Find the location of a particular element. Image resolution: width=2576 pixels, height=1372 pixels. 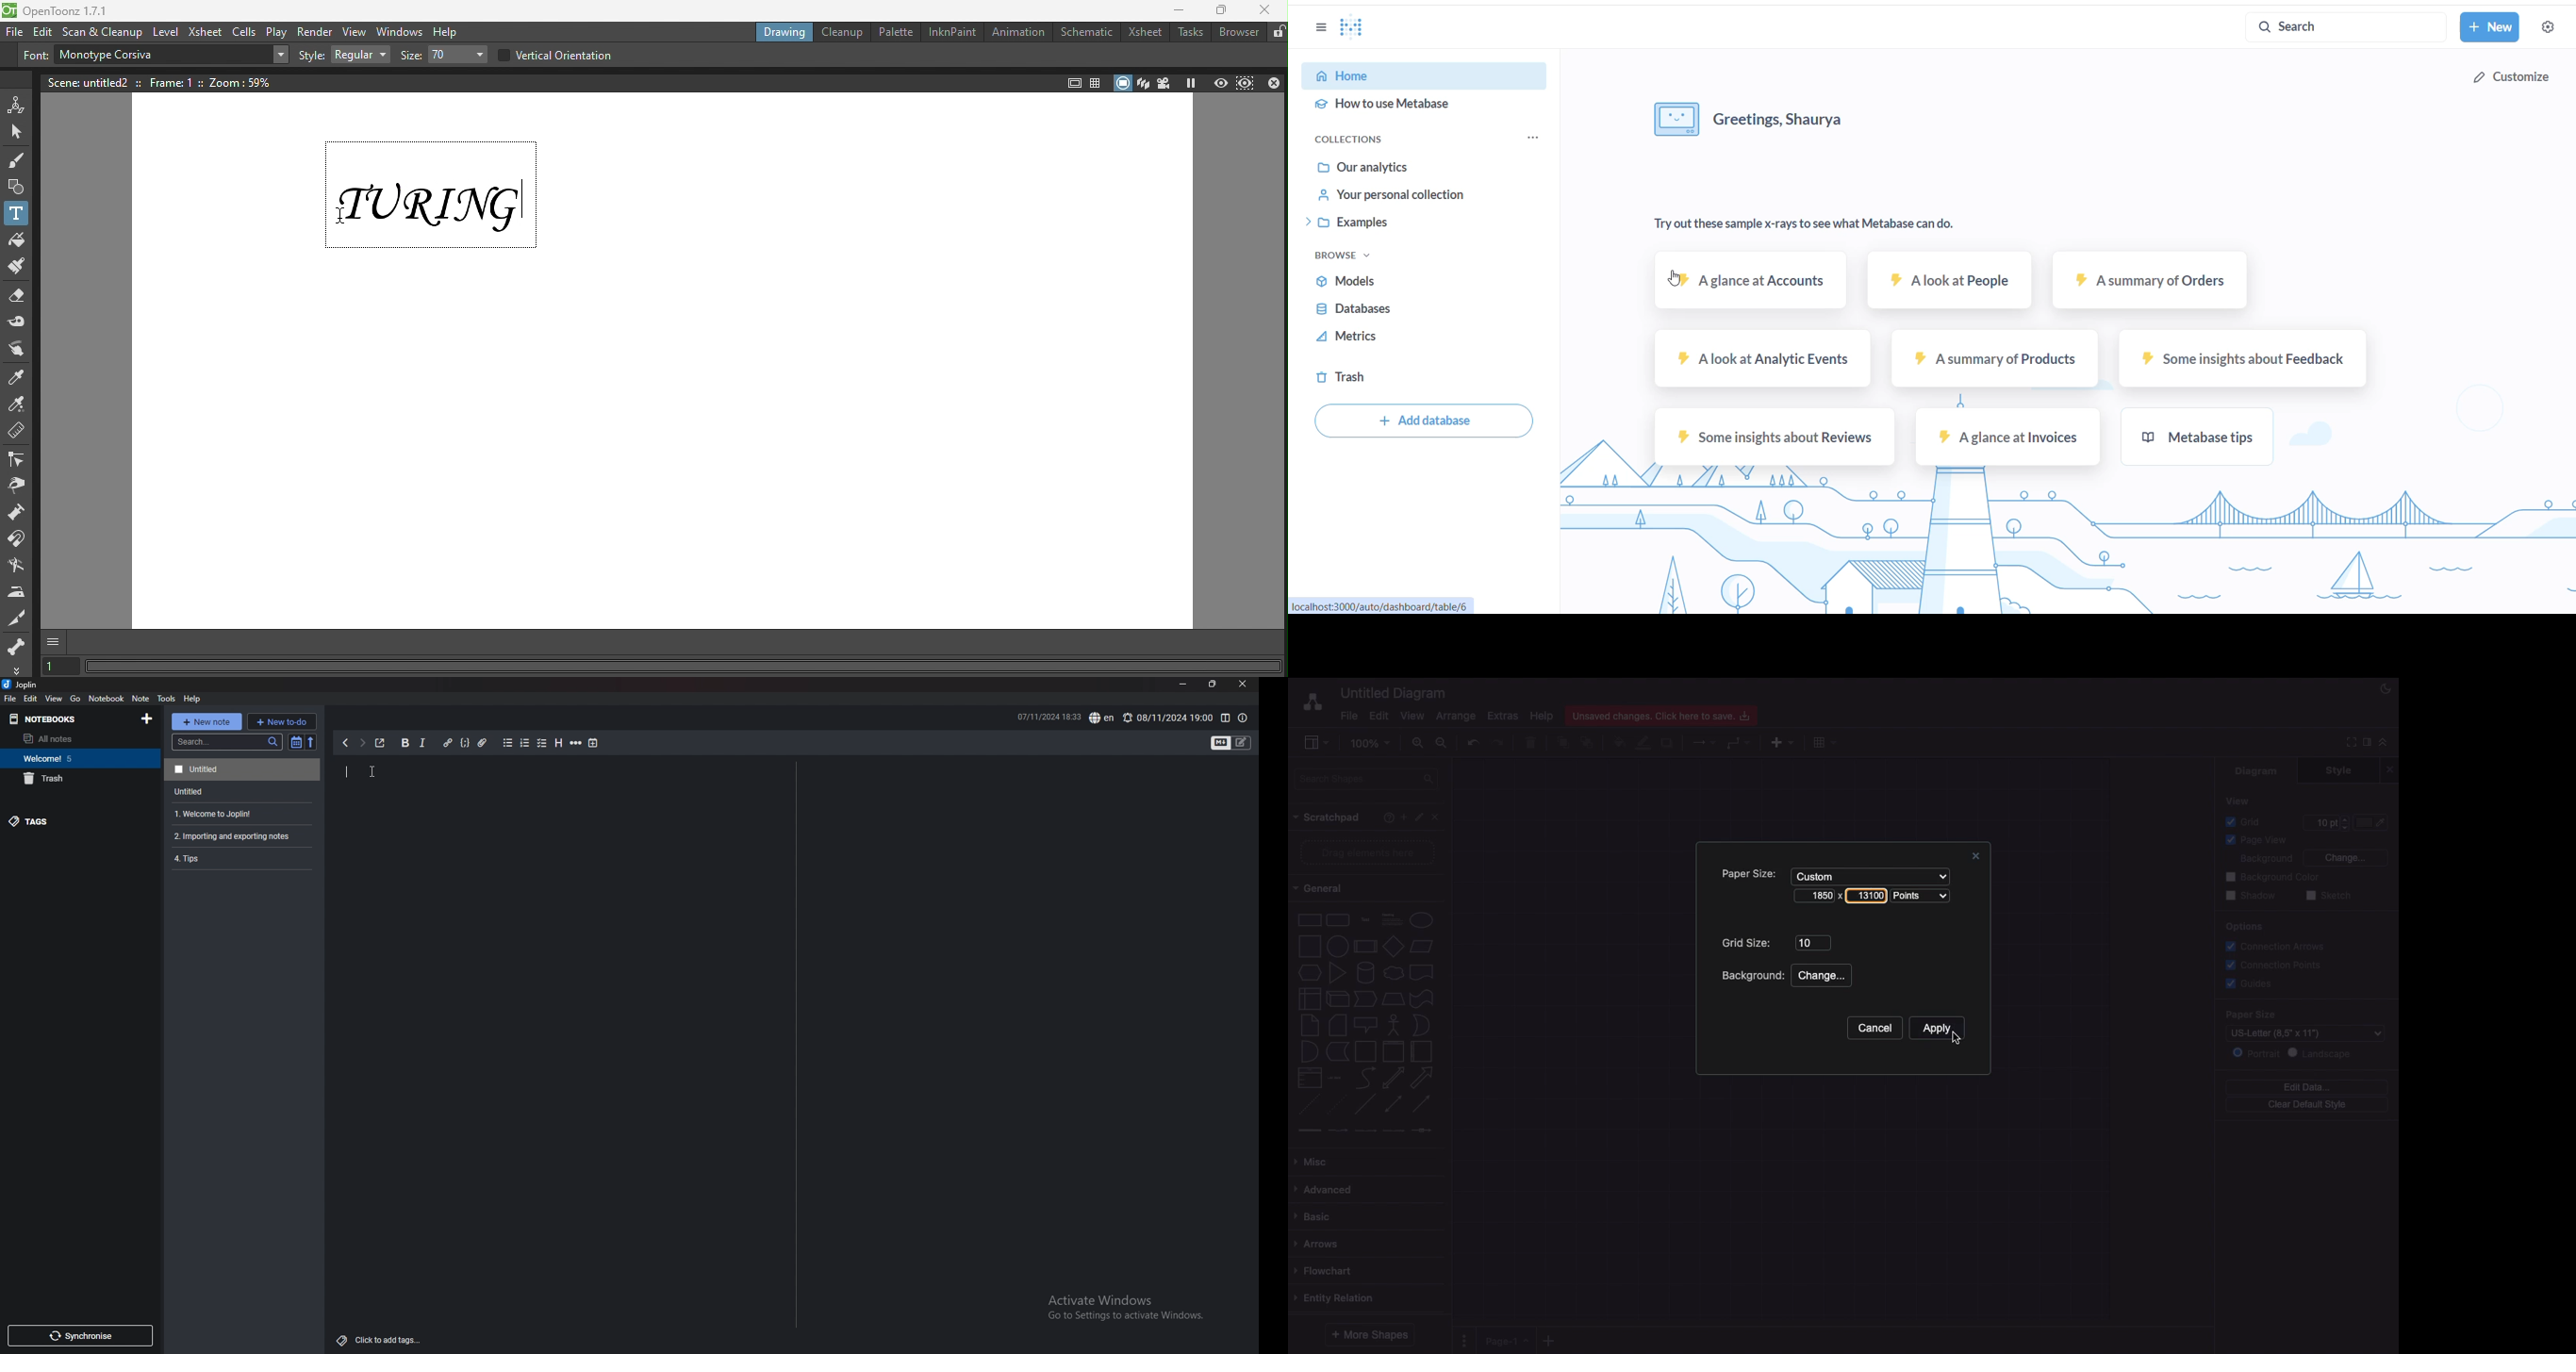

new button is located at coordinates (2488, 28).